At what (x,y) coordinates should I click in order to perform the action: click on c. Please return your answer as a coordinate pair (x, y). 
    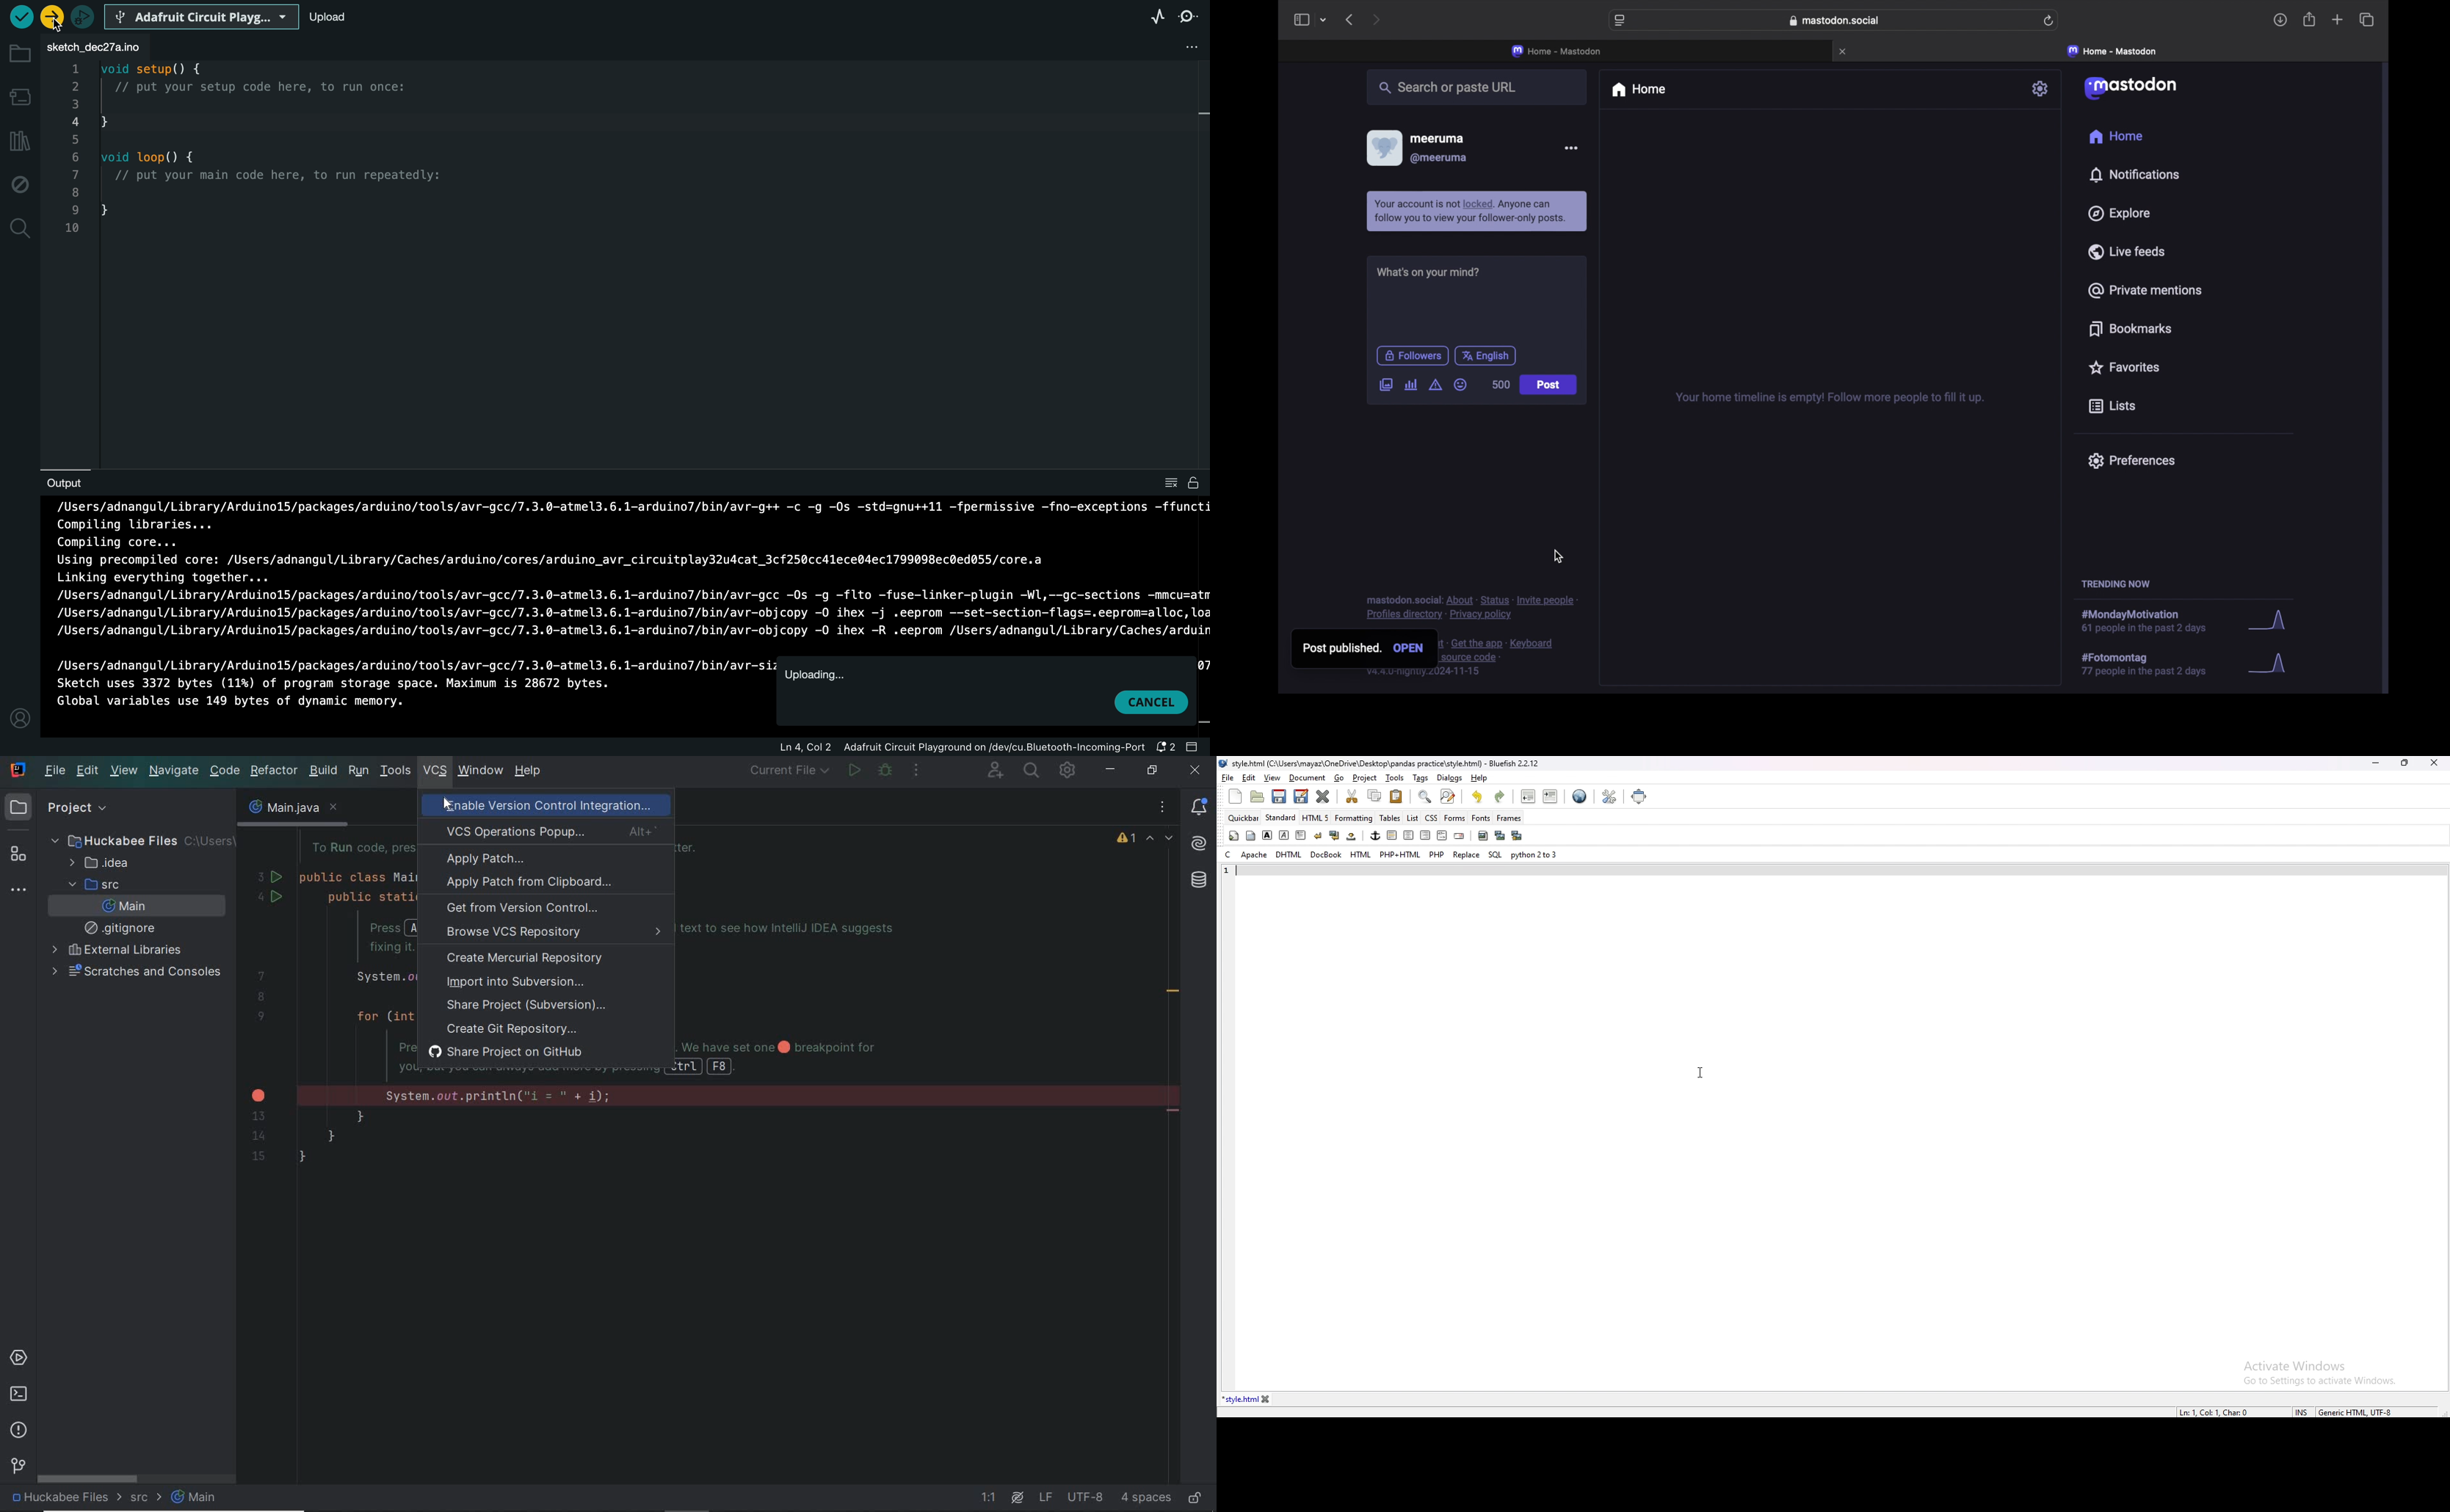
    Looking at the image, I should click on (1227, 855).